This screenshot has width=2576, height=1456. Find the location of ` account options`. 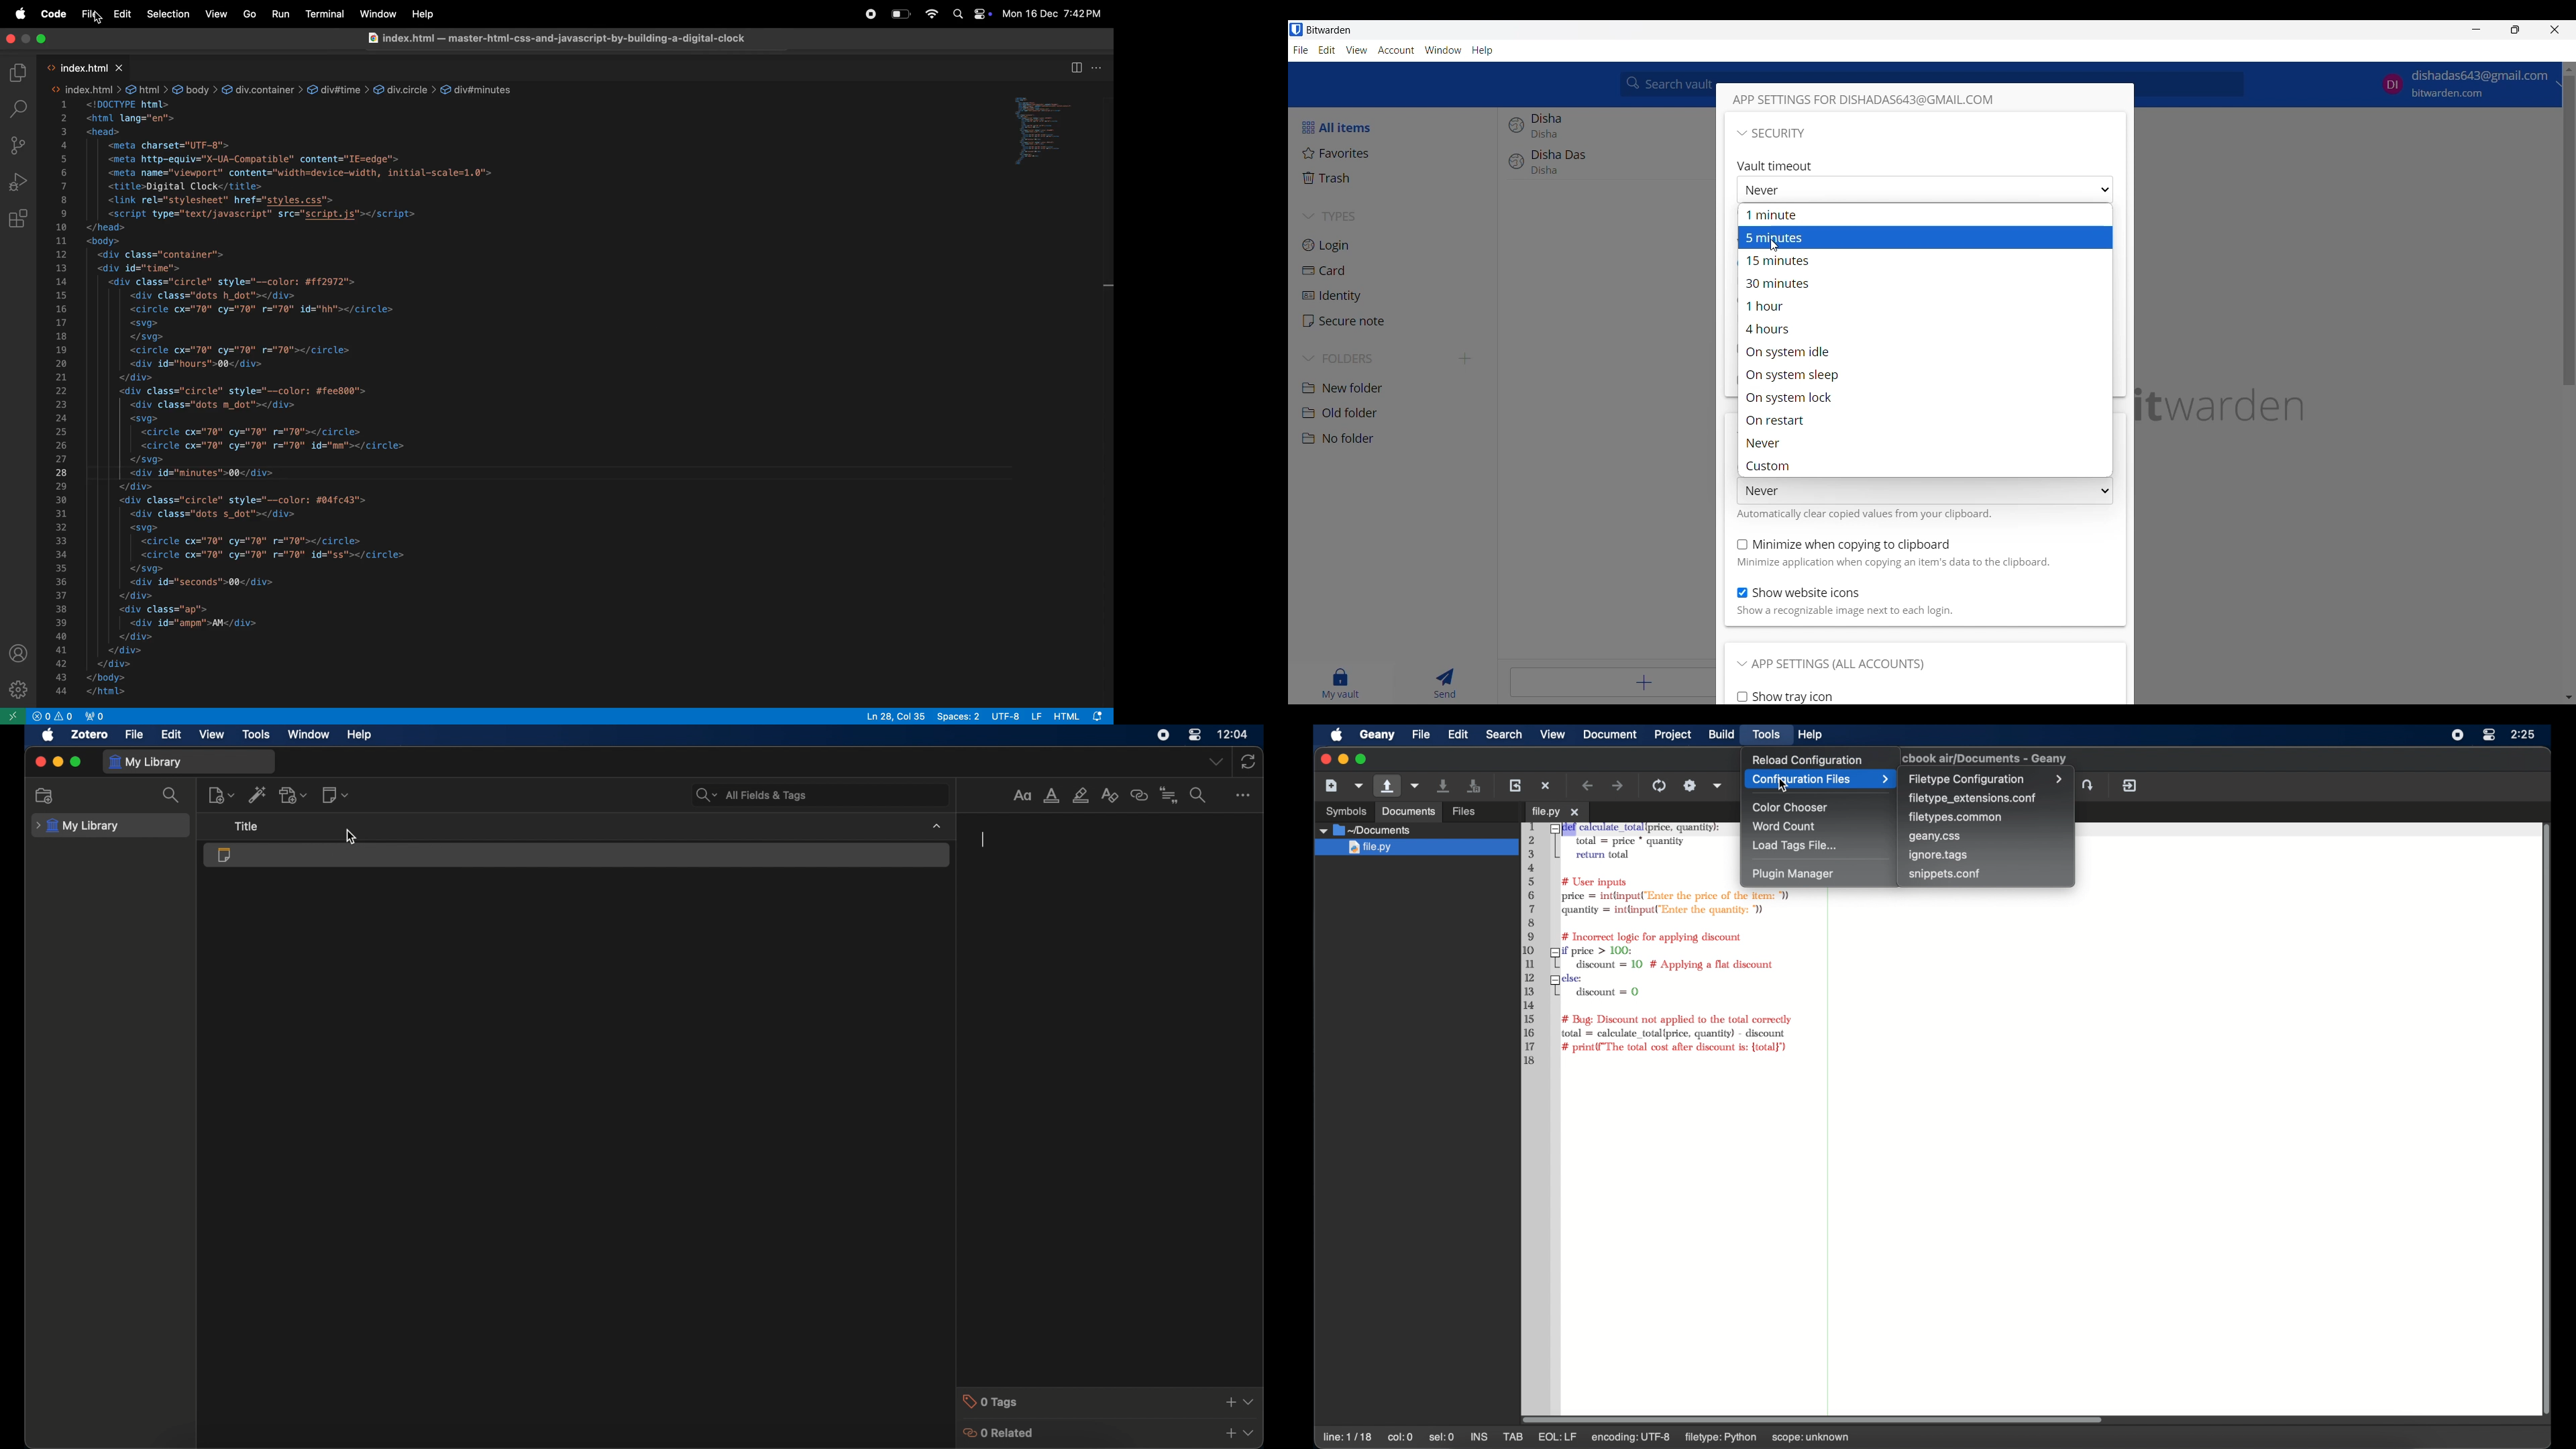

 account options is located at coordinates (2467, 85).